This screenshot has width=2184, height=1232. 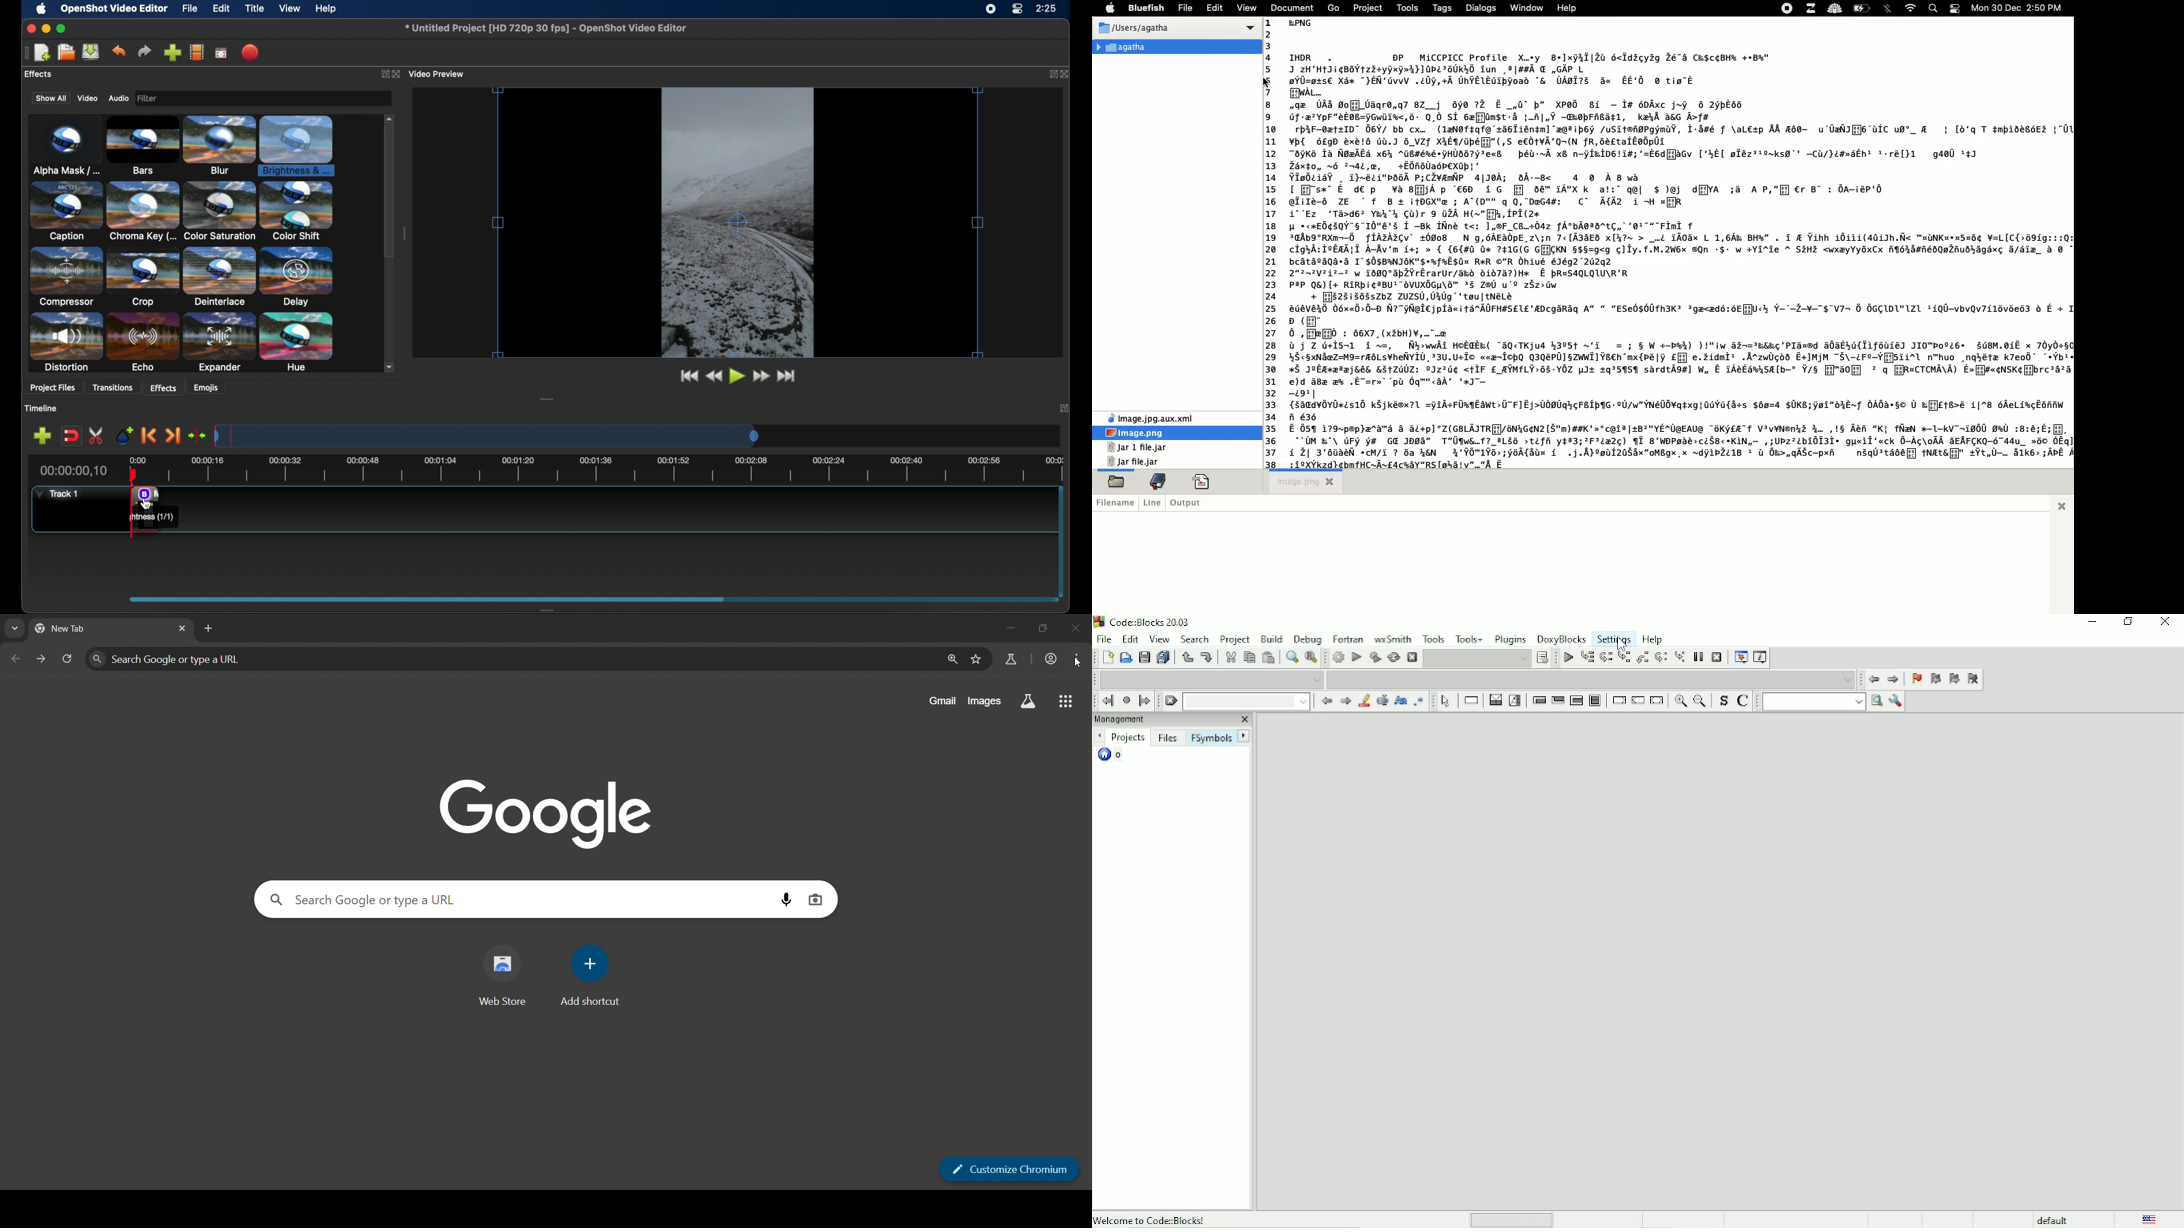 I want to click on close, so click(x=1064, y=407).